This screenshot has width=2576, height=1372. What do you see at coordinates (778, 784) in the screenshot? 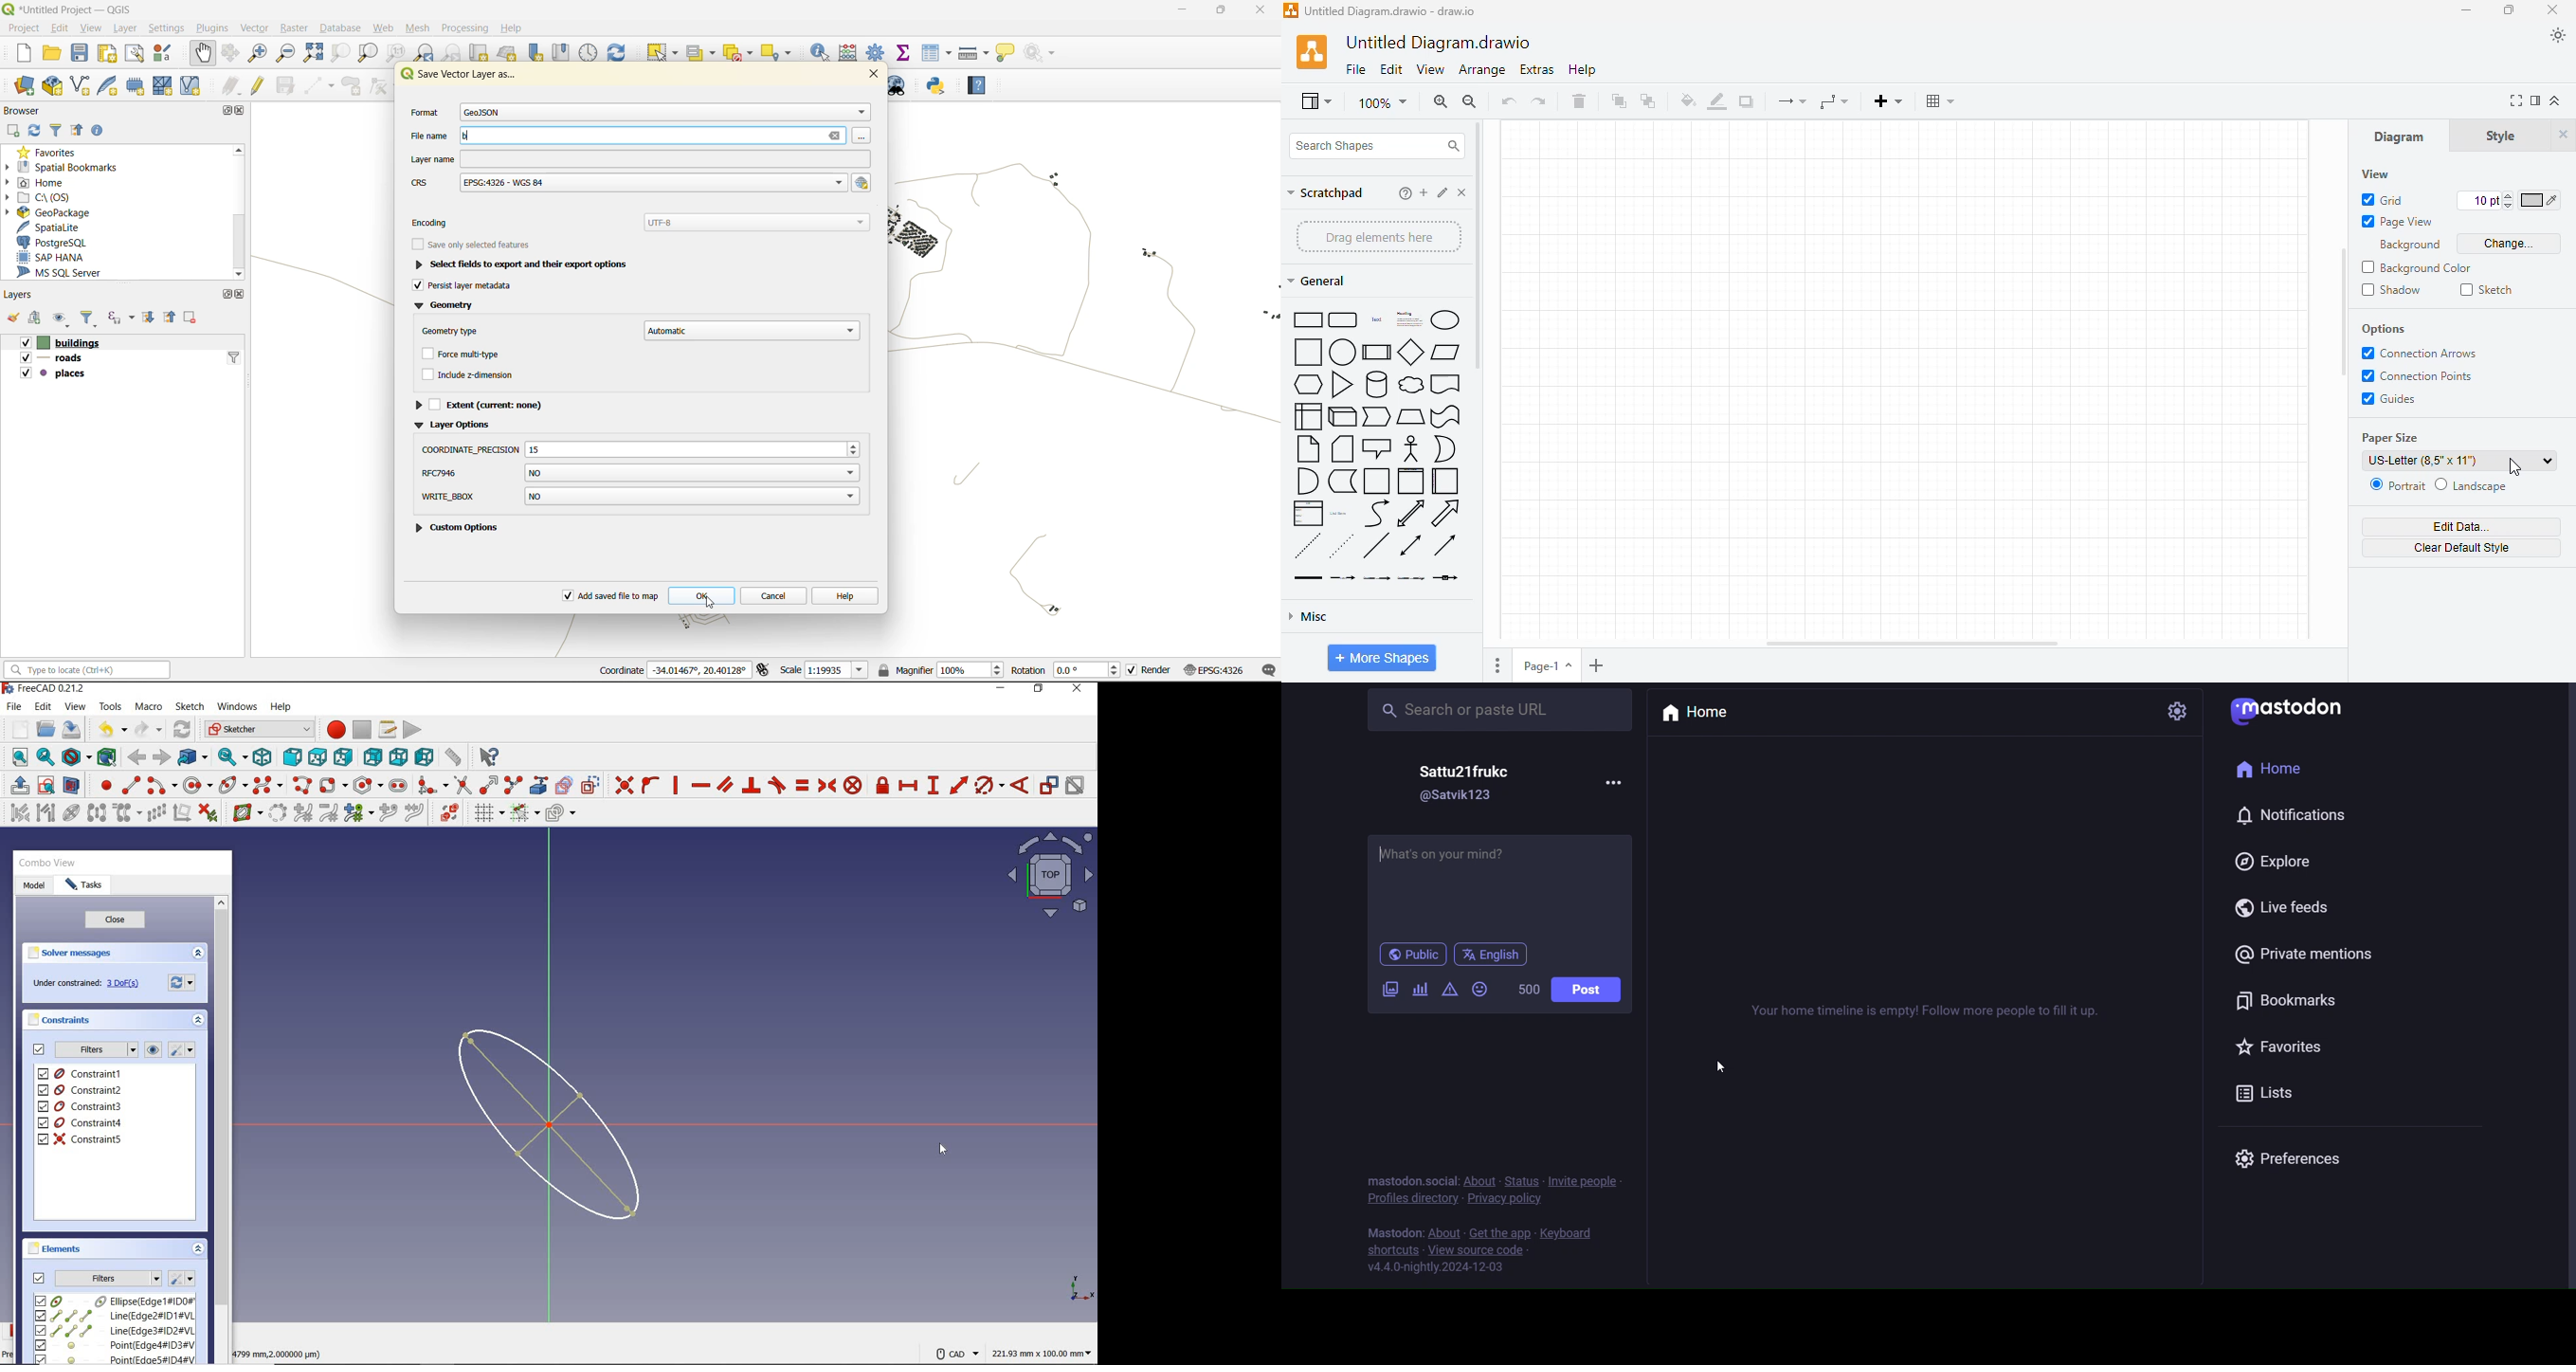
I see `constrain tangent` at bounding box center [778, 784].